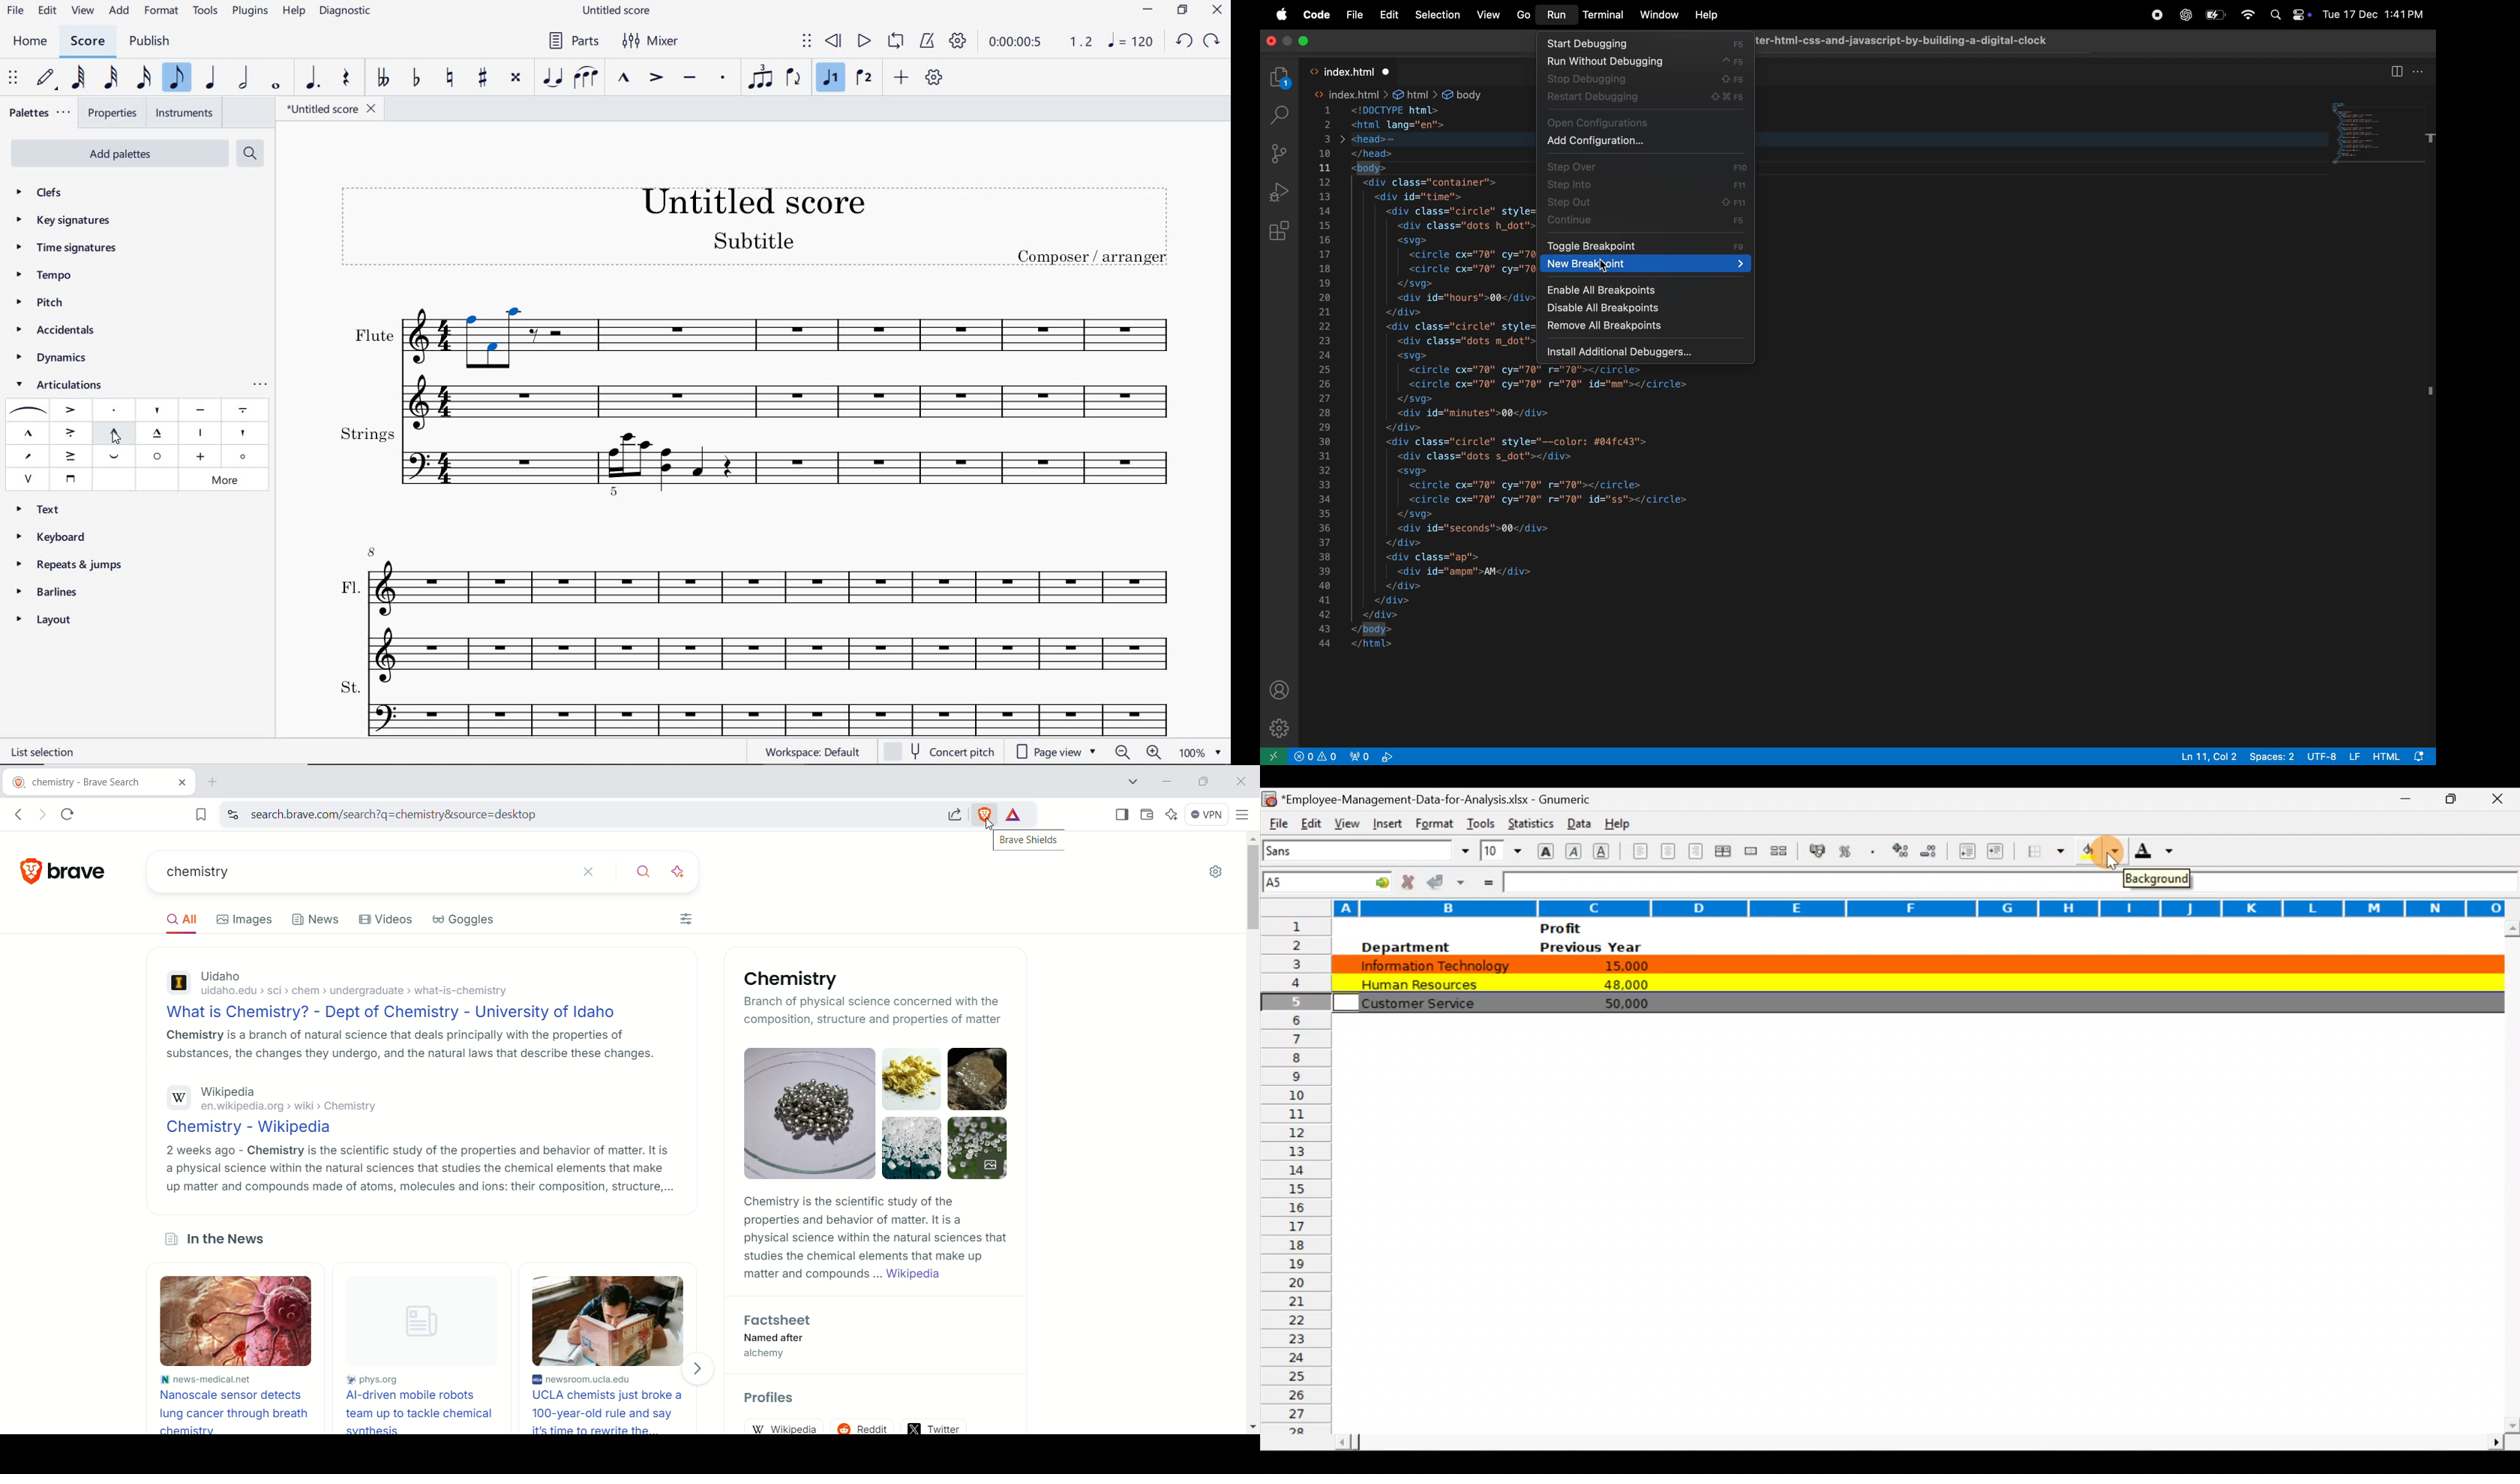 This screenshot has width=2520, height=1484. What do you see at coordinates (1818, 849) in the screenshot?
I see `Format selection as accounting` at bounding box center [1818, 849].